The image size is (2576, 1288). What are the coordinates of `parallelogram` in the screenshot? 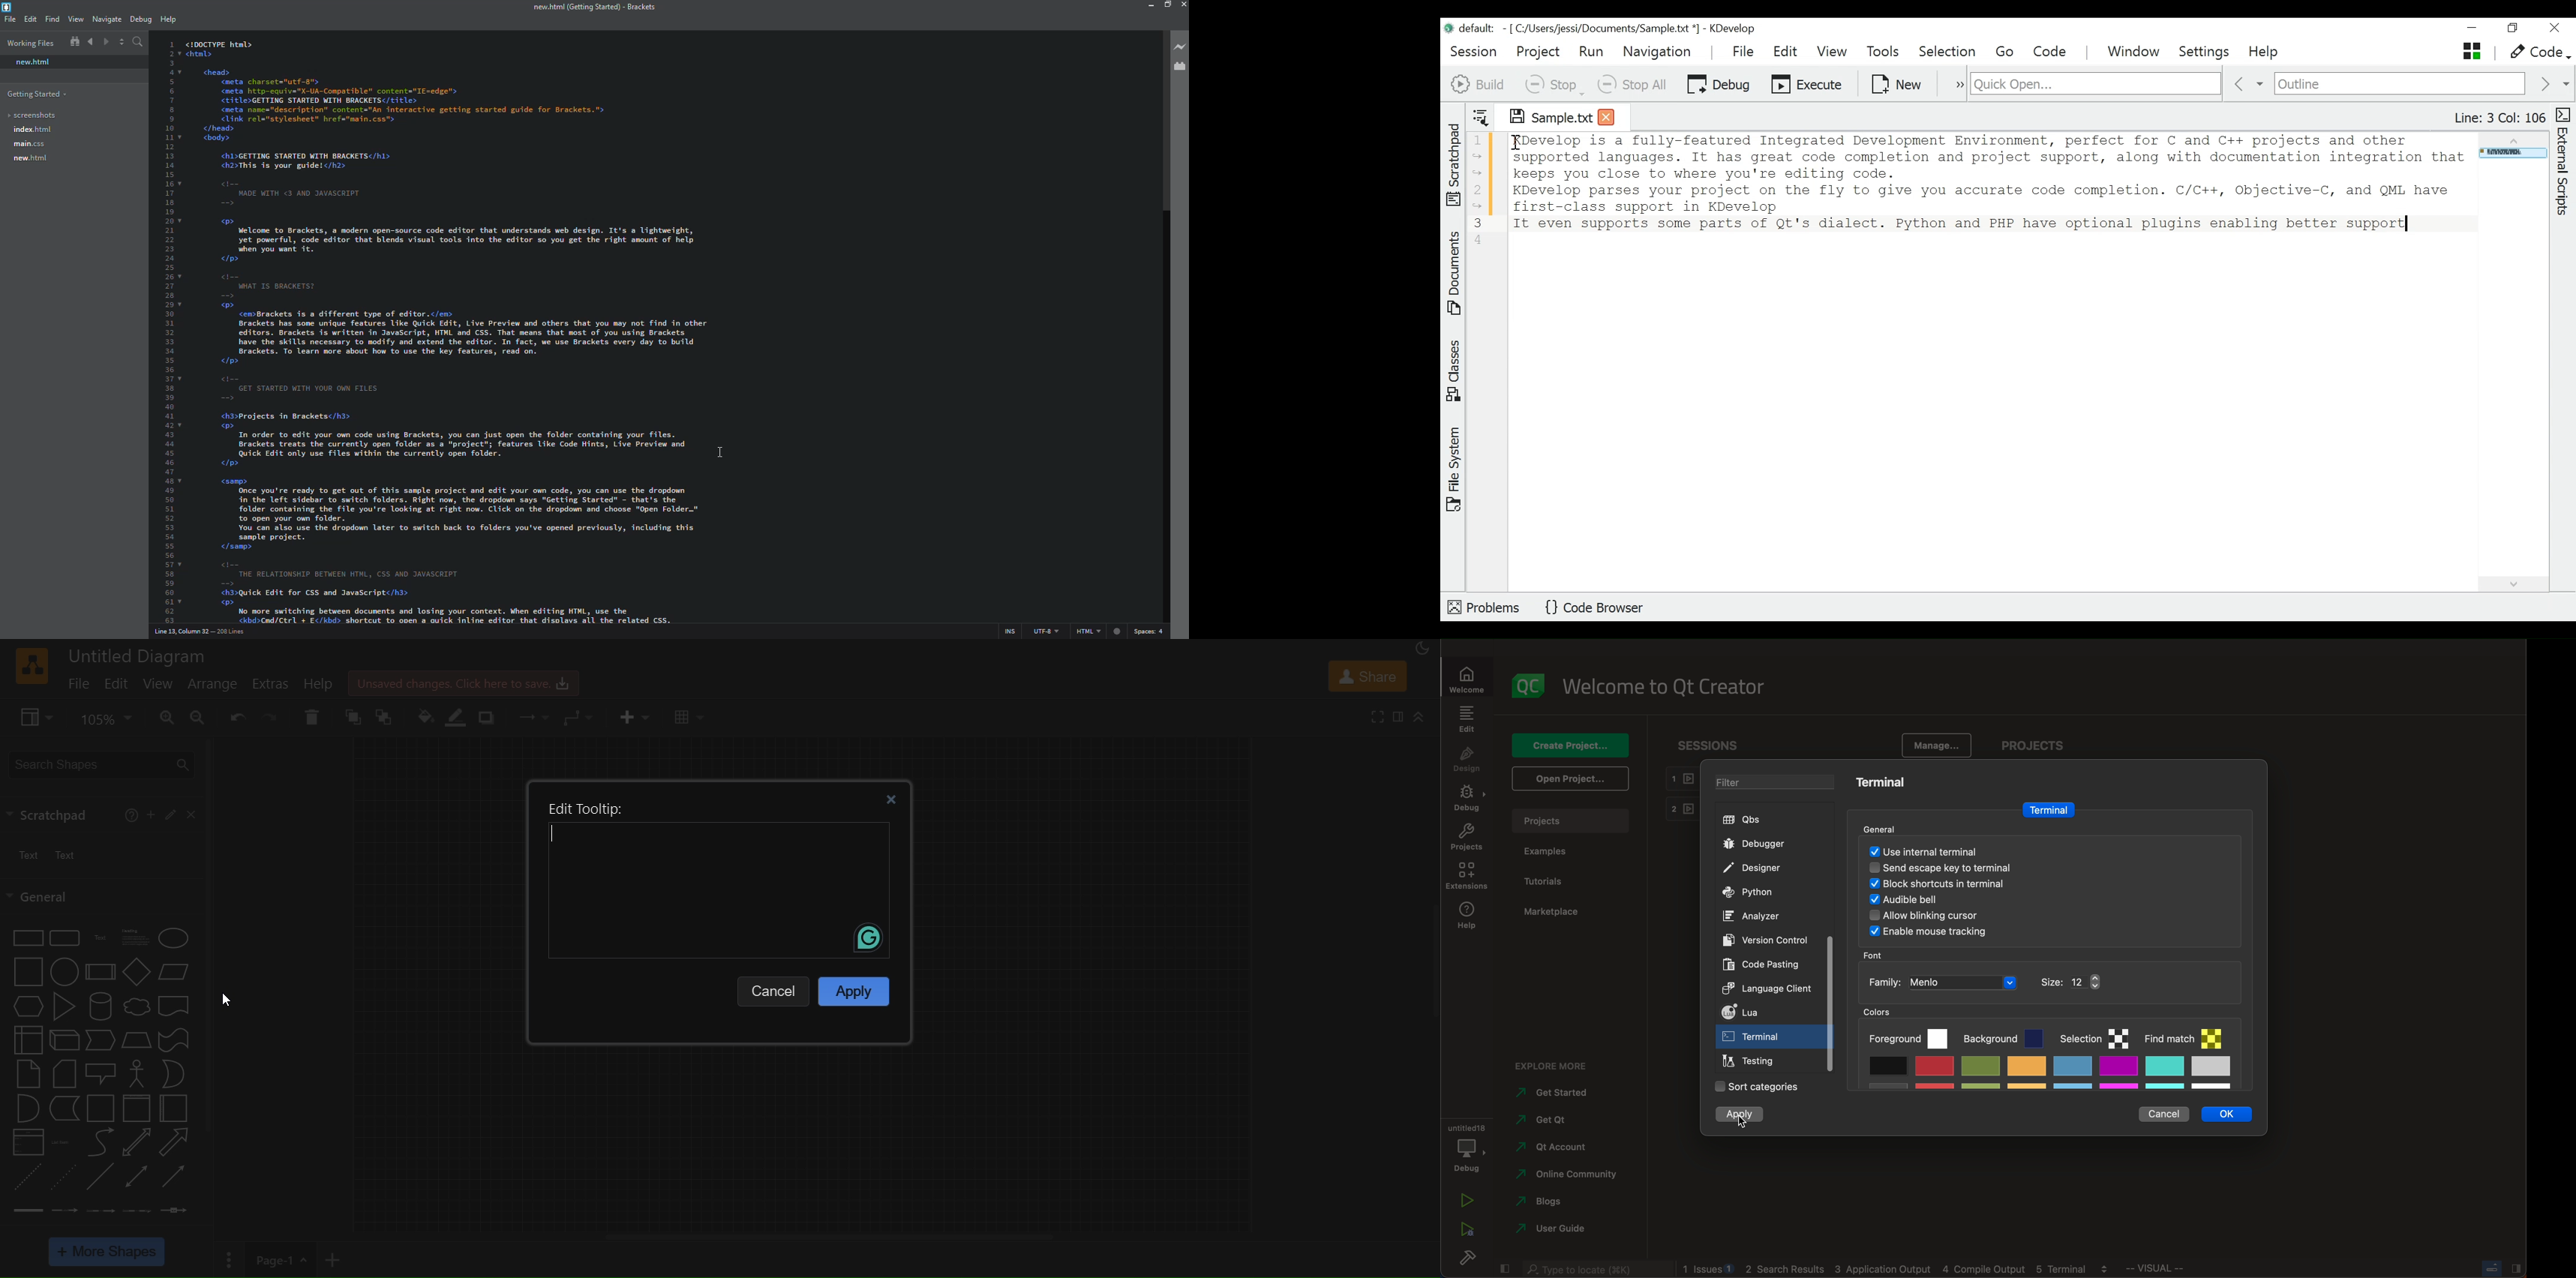 It's located at (175, 974).